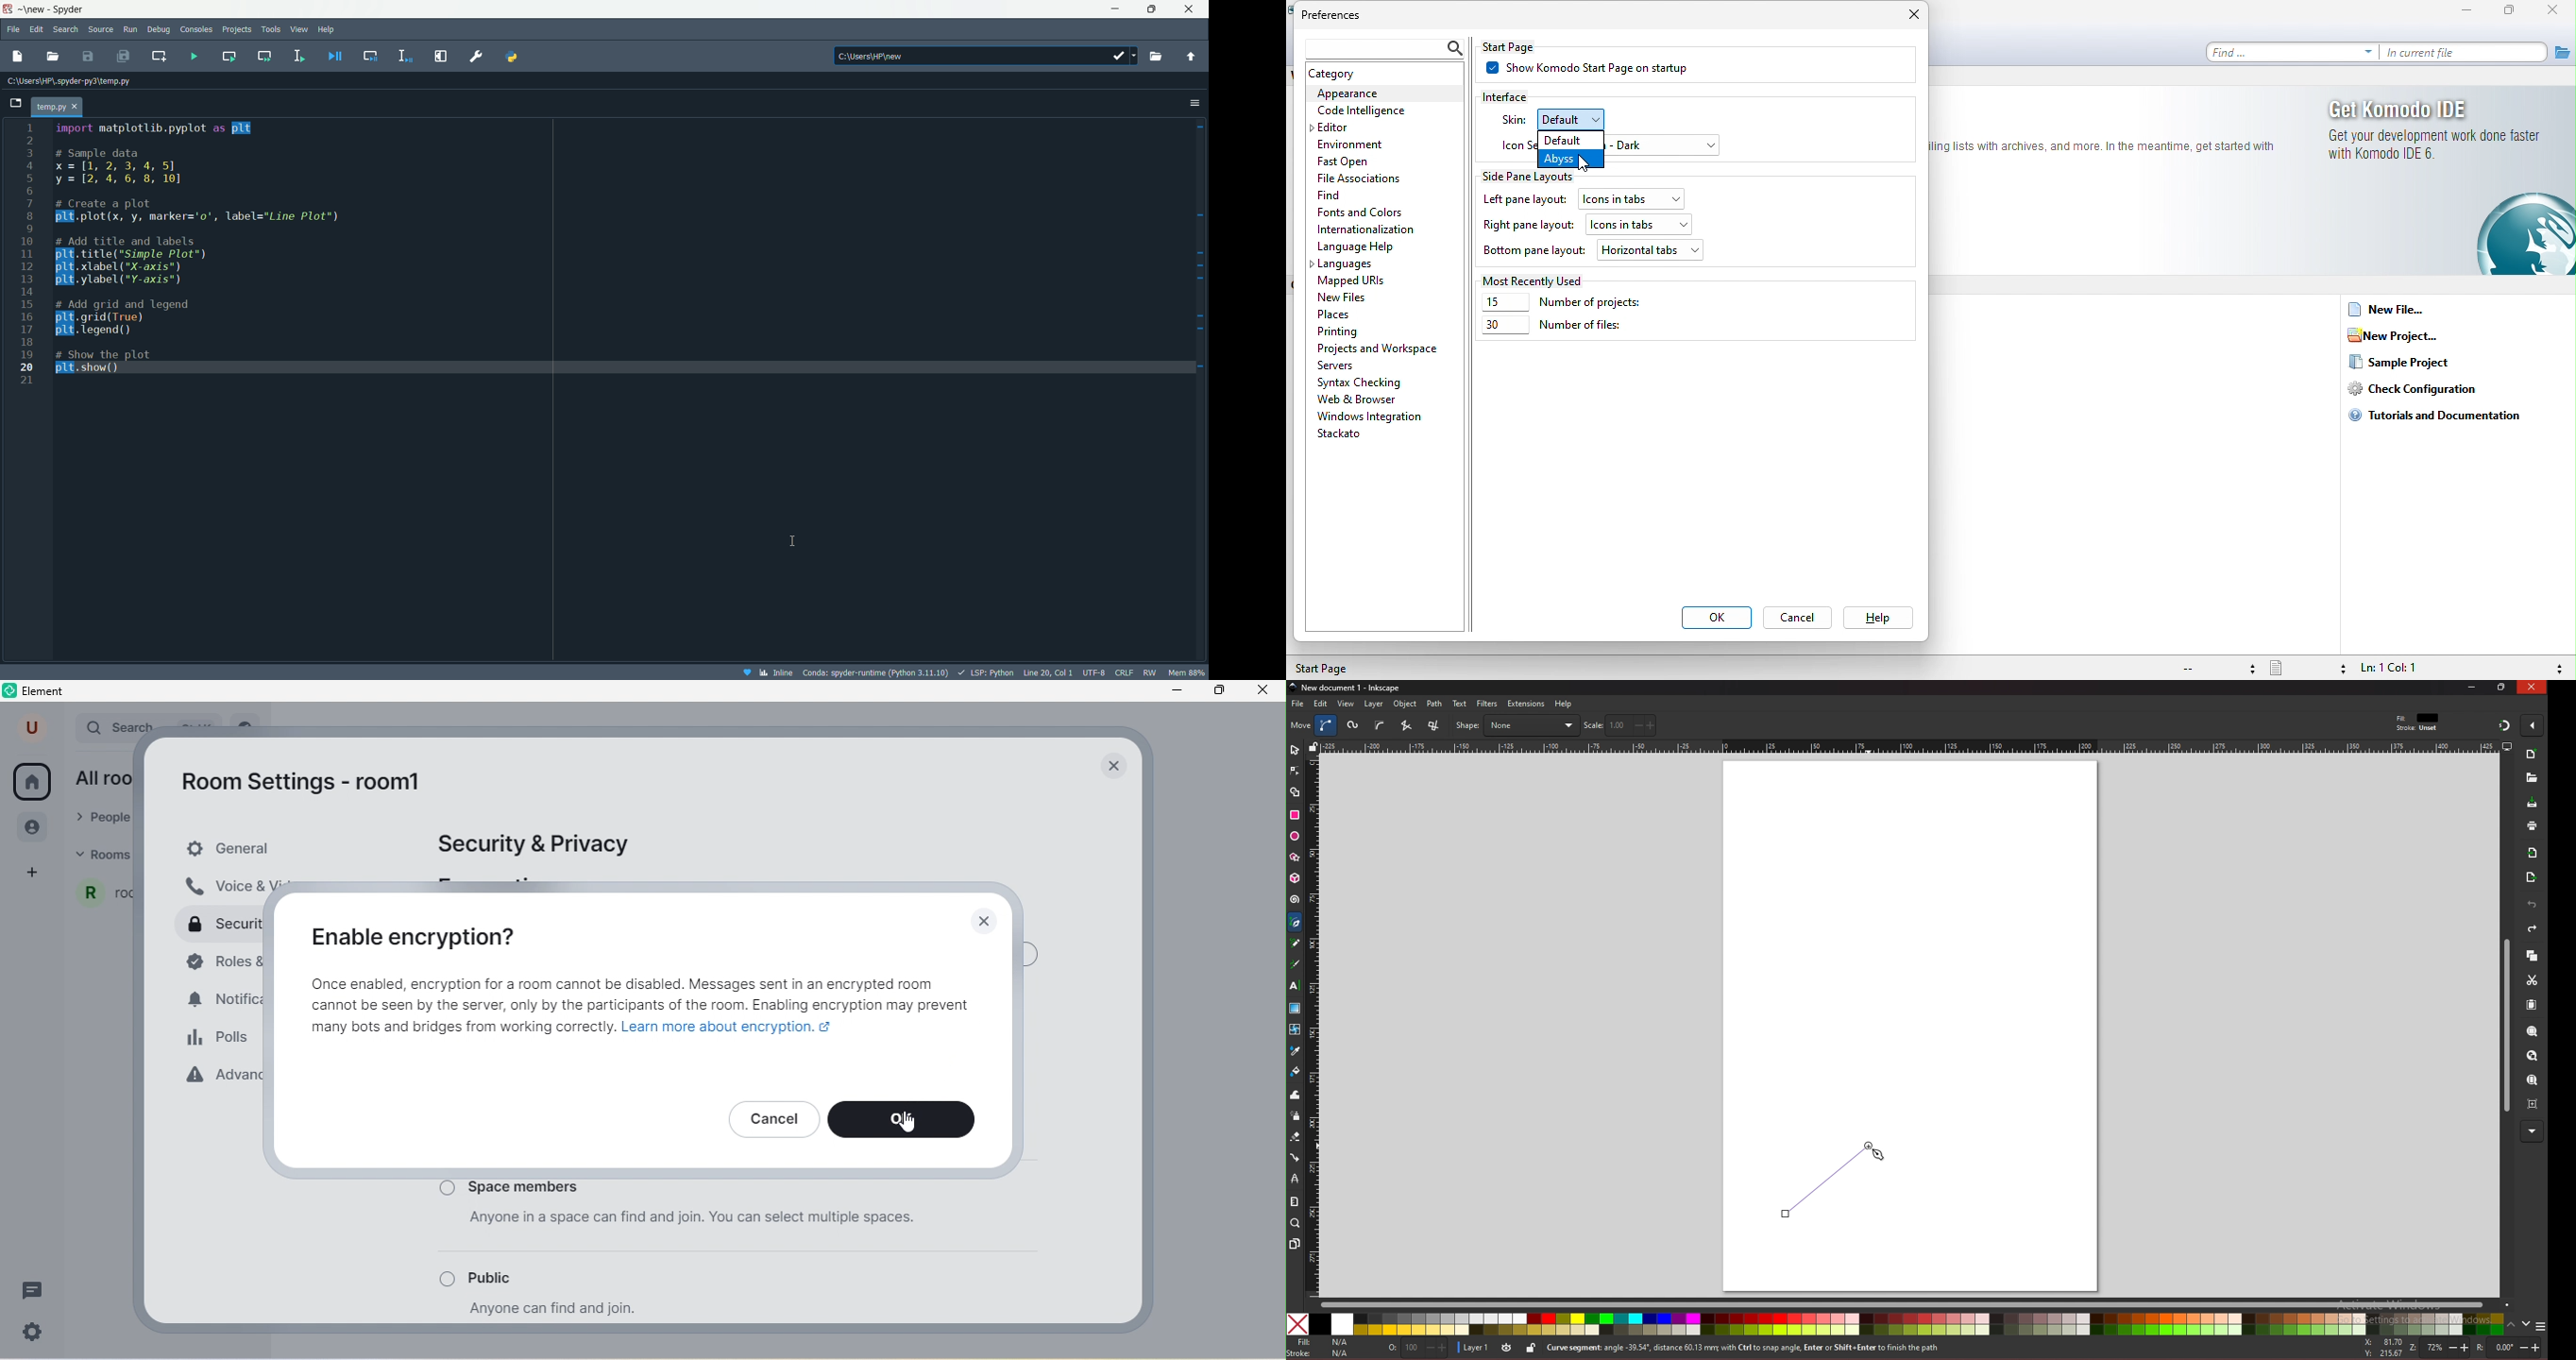 The height and width of the screenshot is (1372, 2576). I want to click on bottom pane layout, so click(1534, 252).